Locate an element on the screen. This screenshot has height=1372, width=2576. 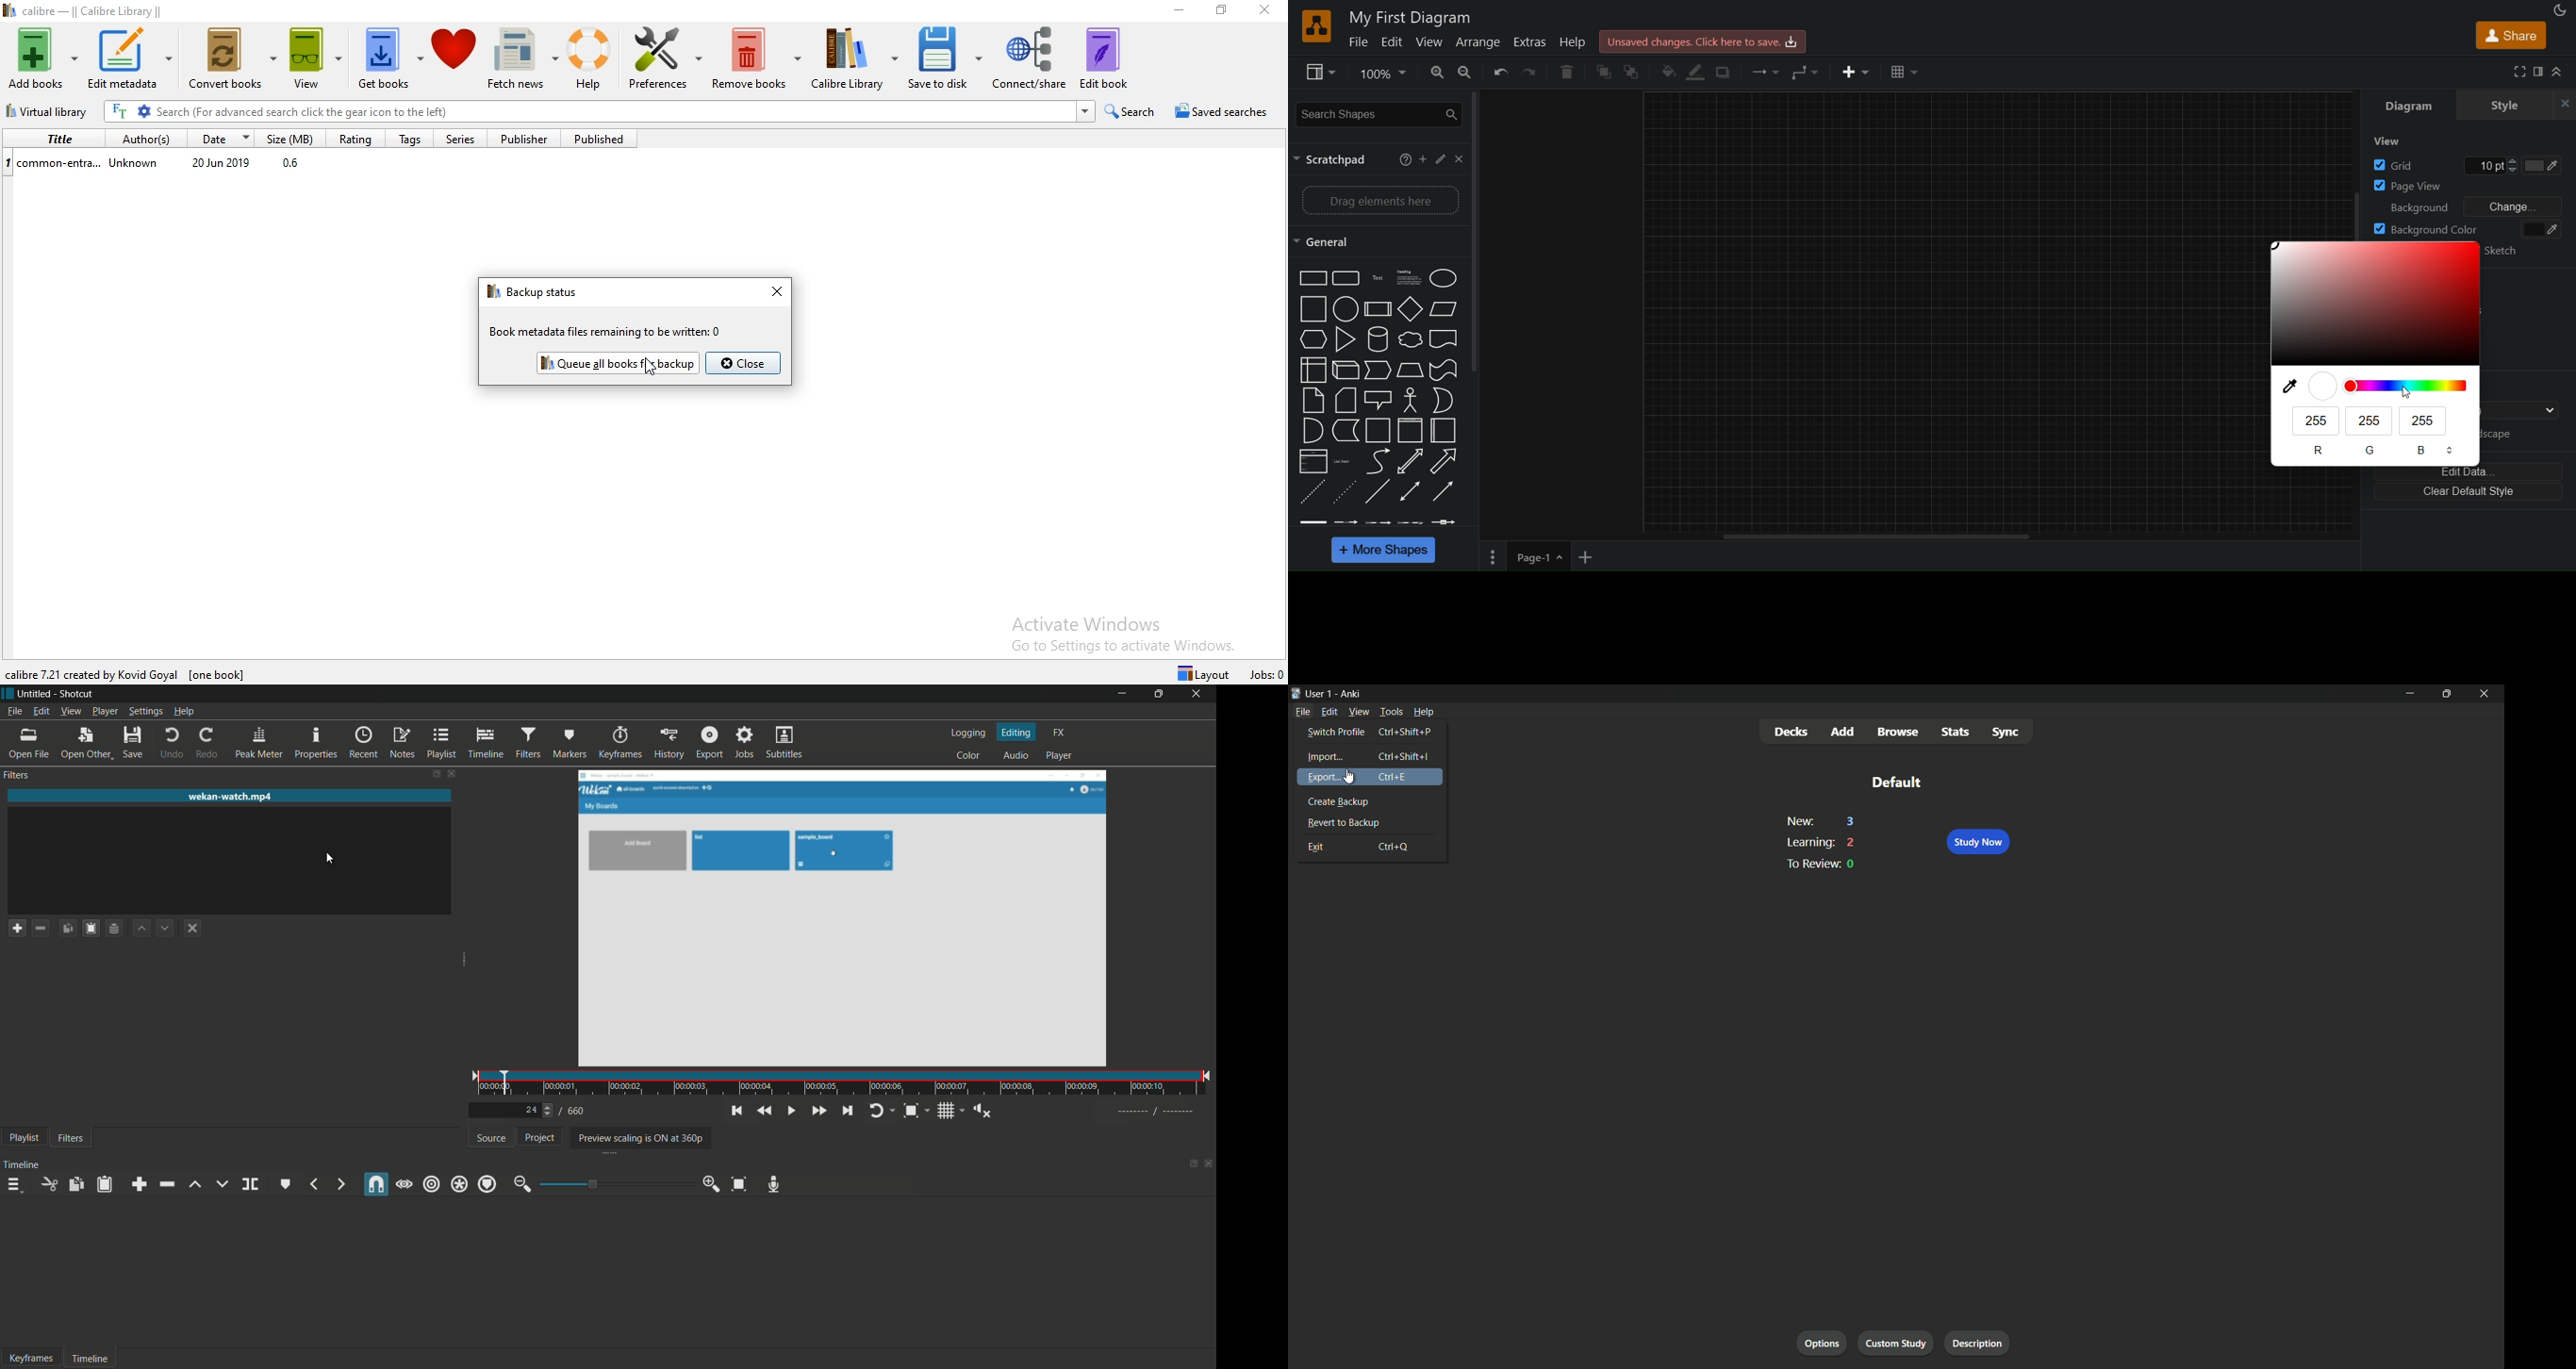
open file is located at coordinates (27, 742).